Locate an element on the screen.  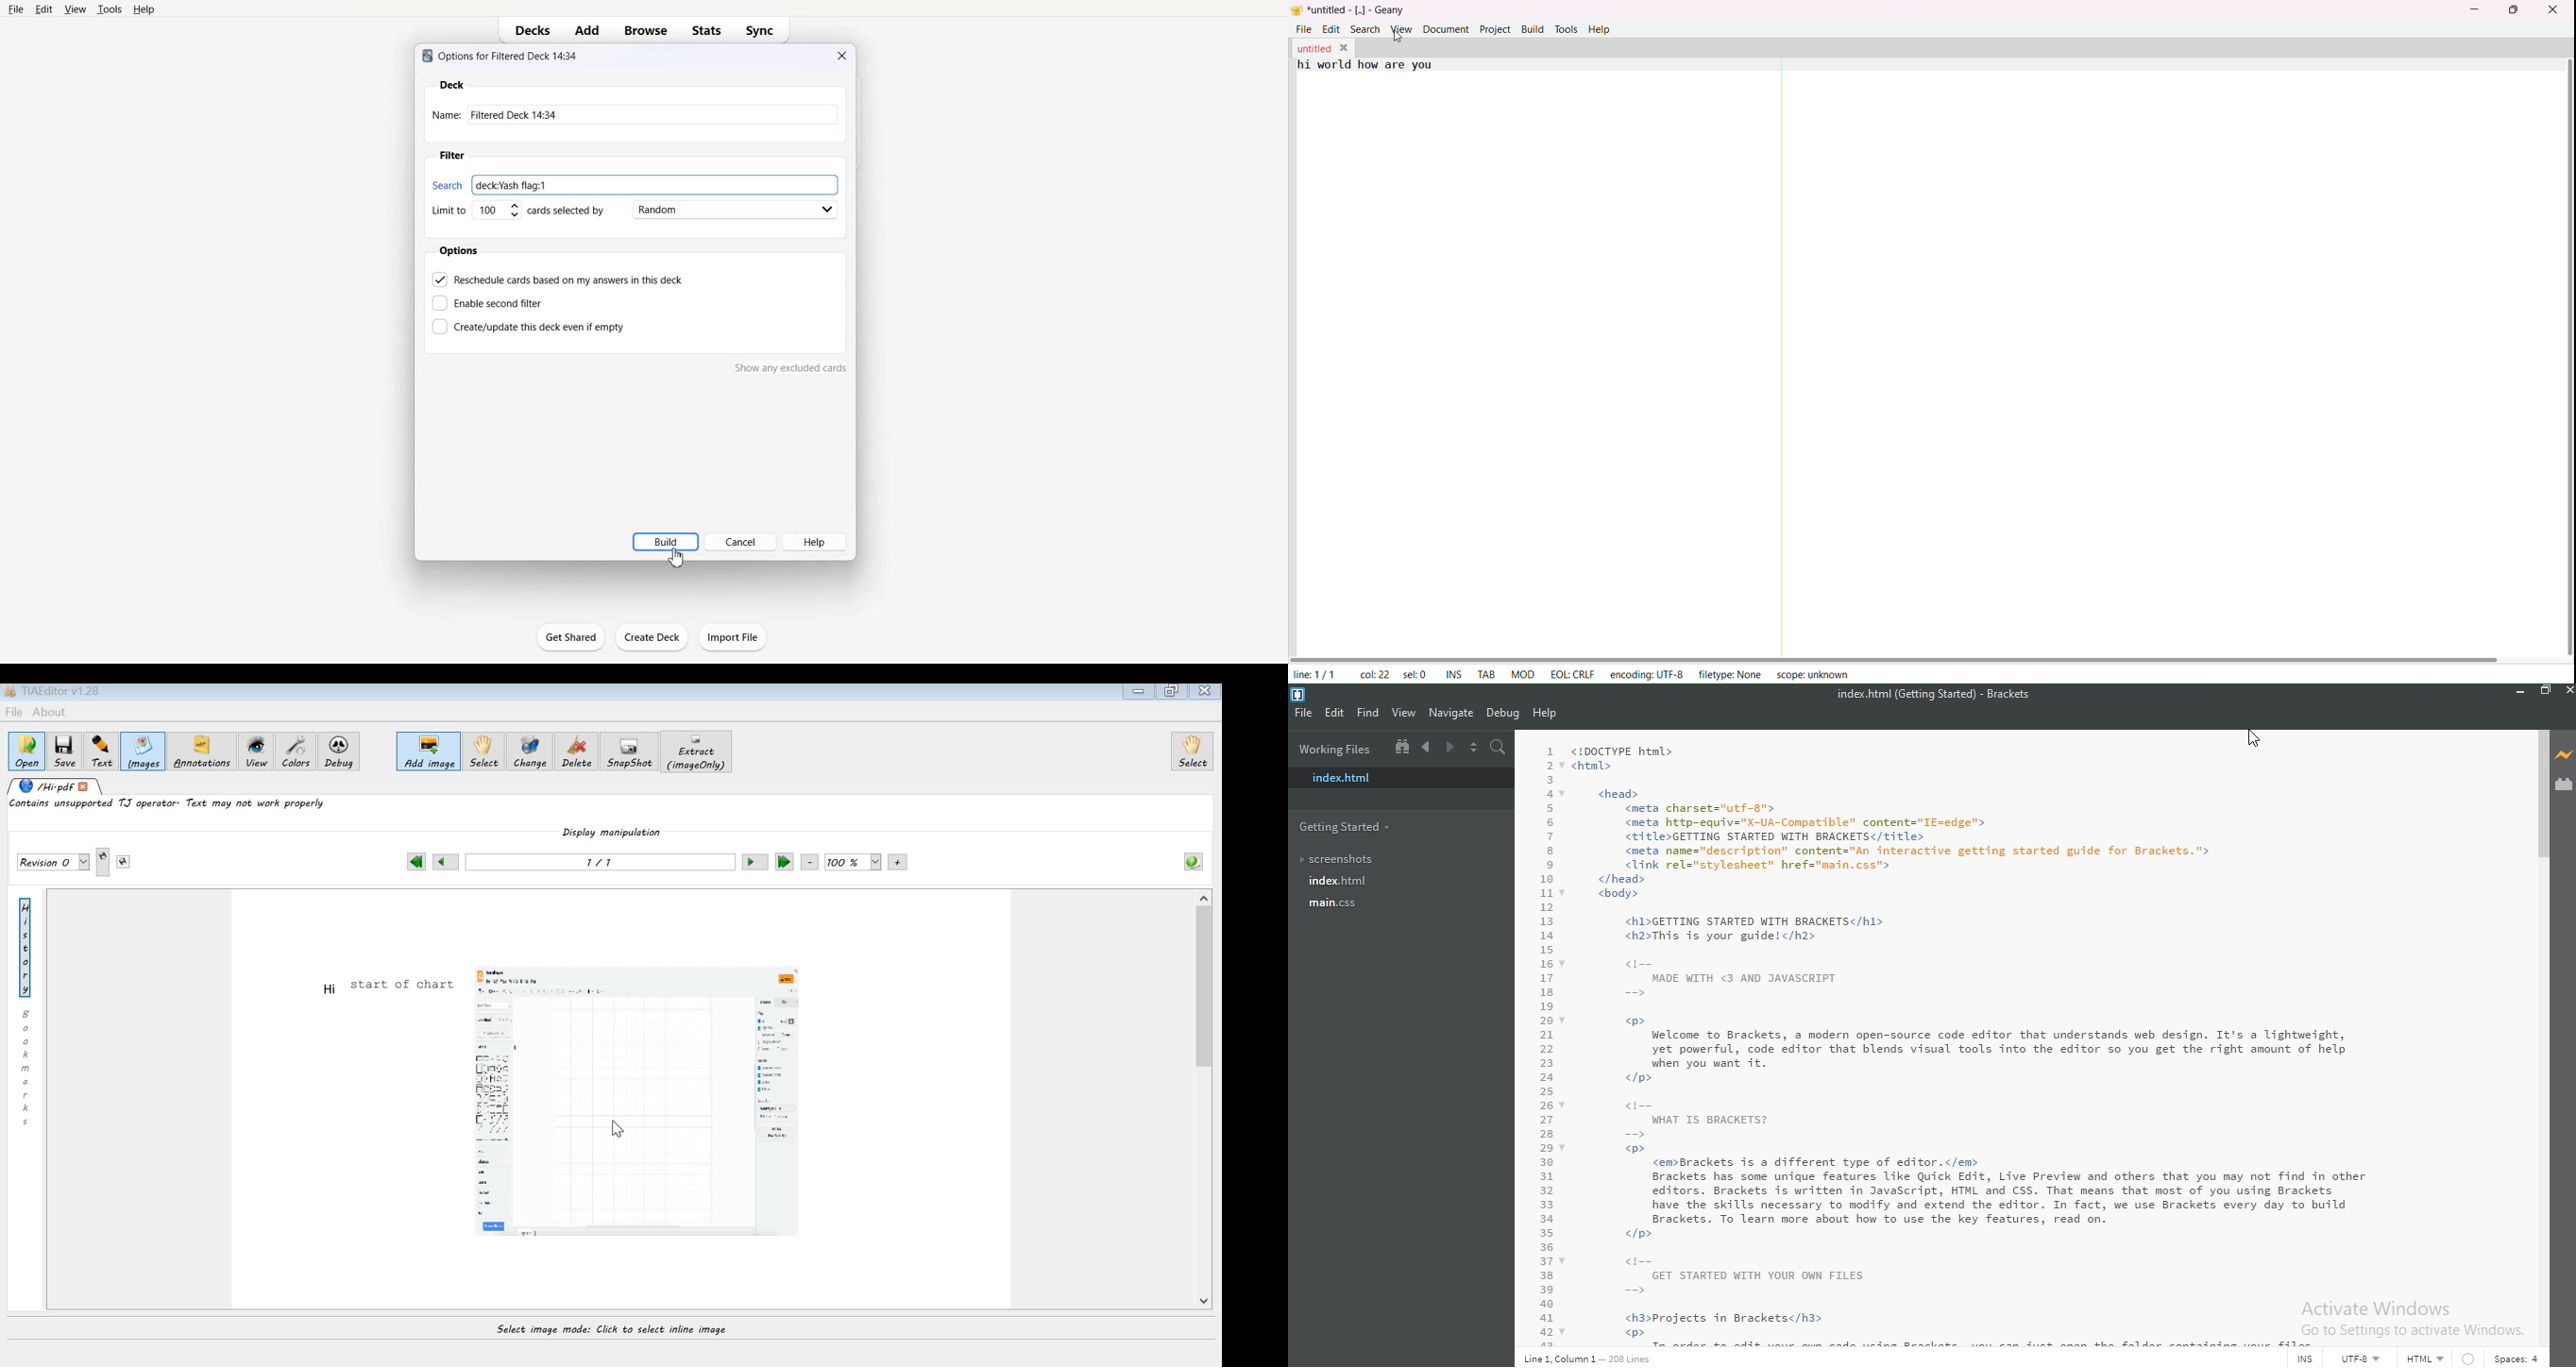
close tab is located at coordinates (1343, 46).